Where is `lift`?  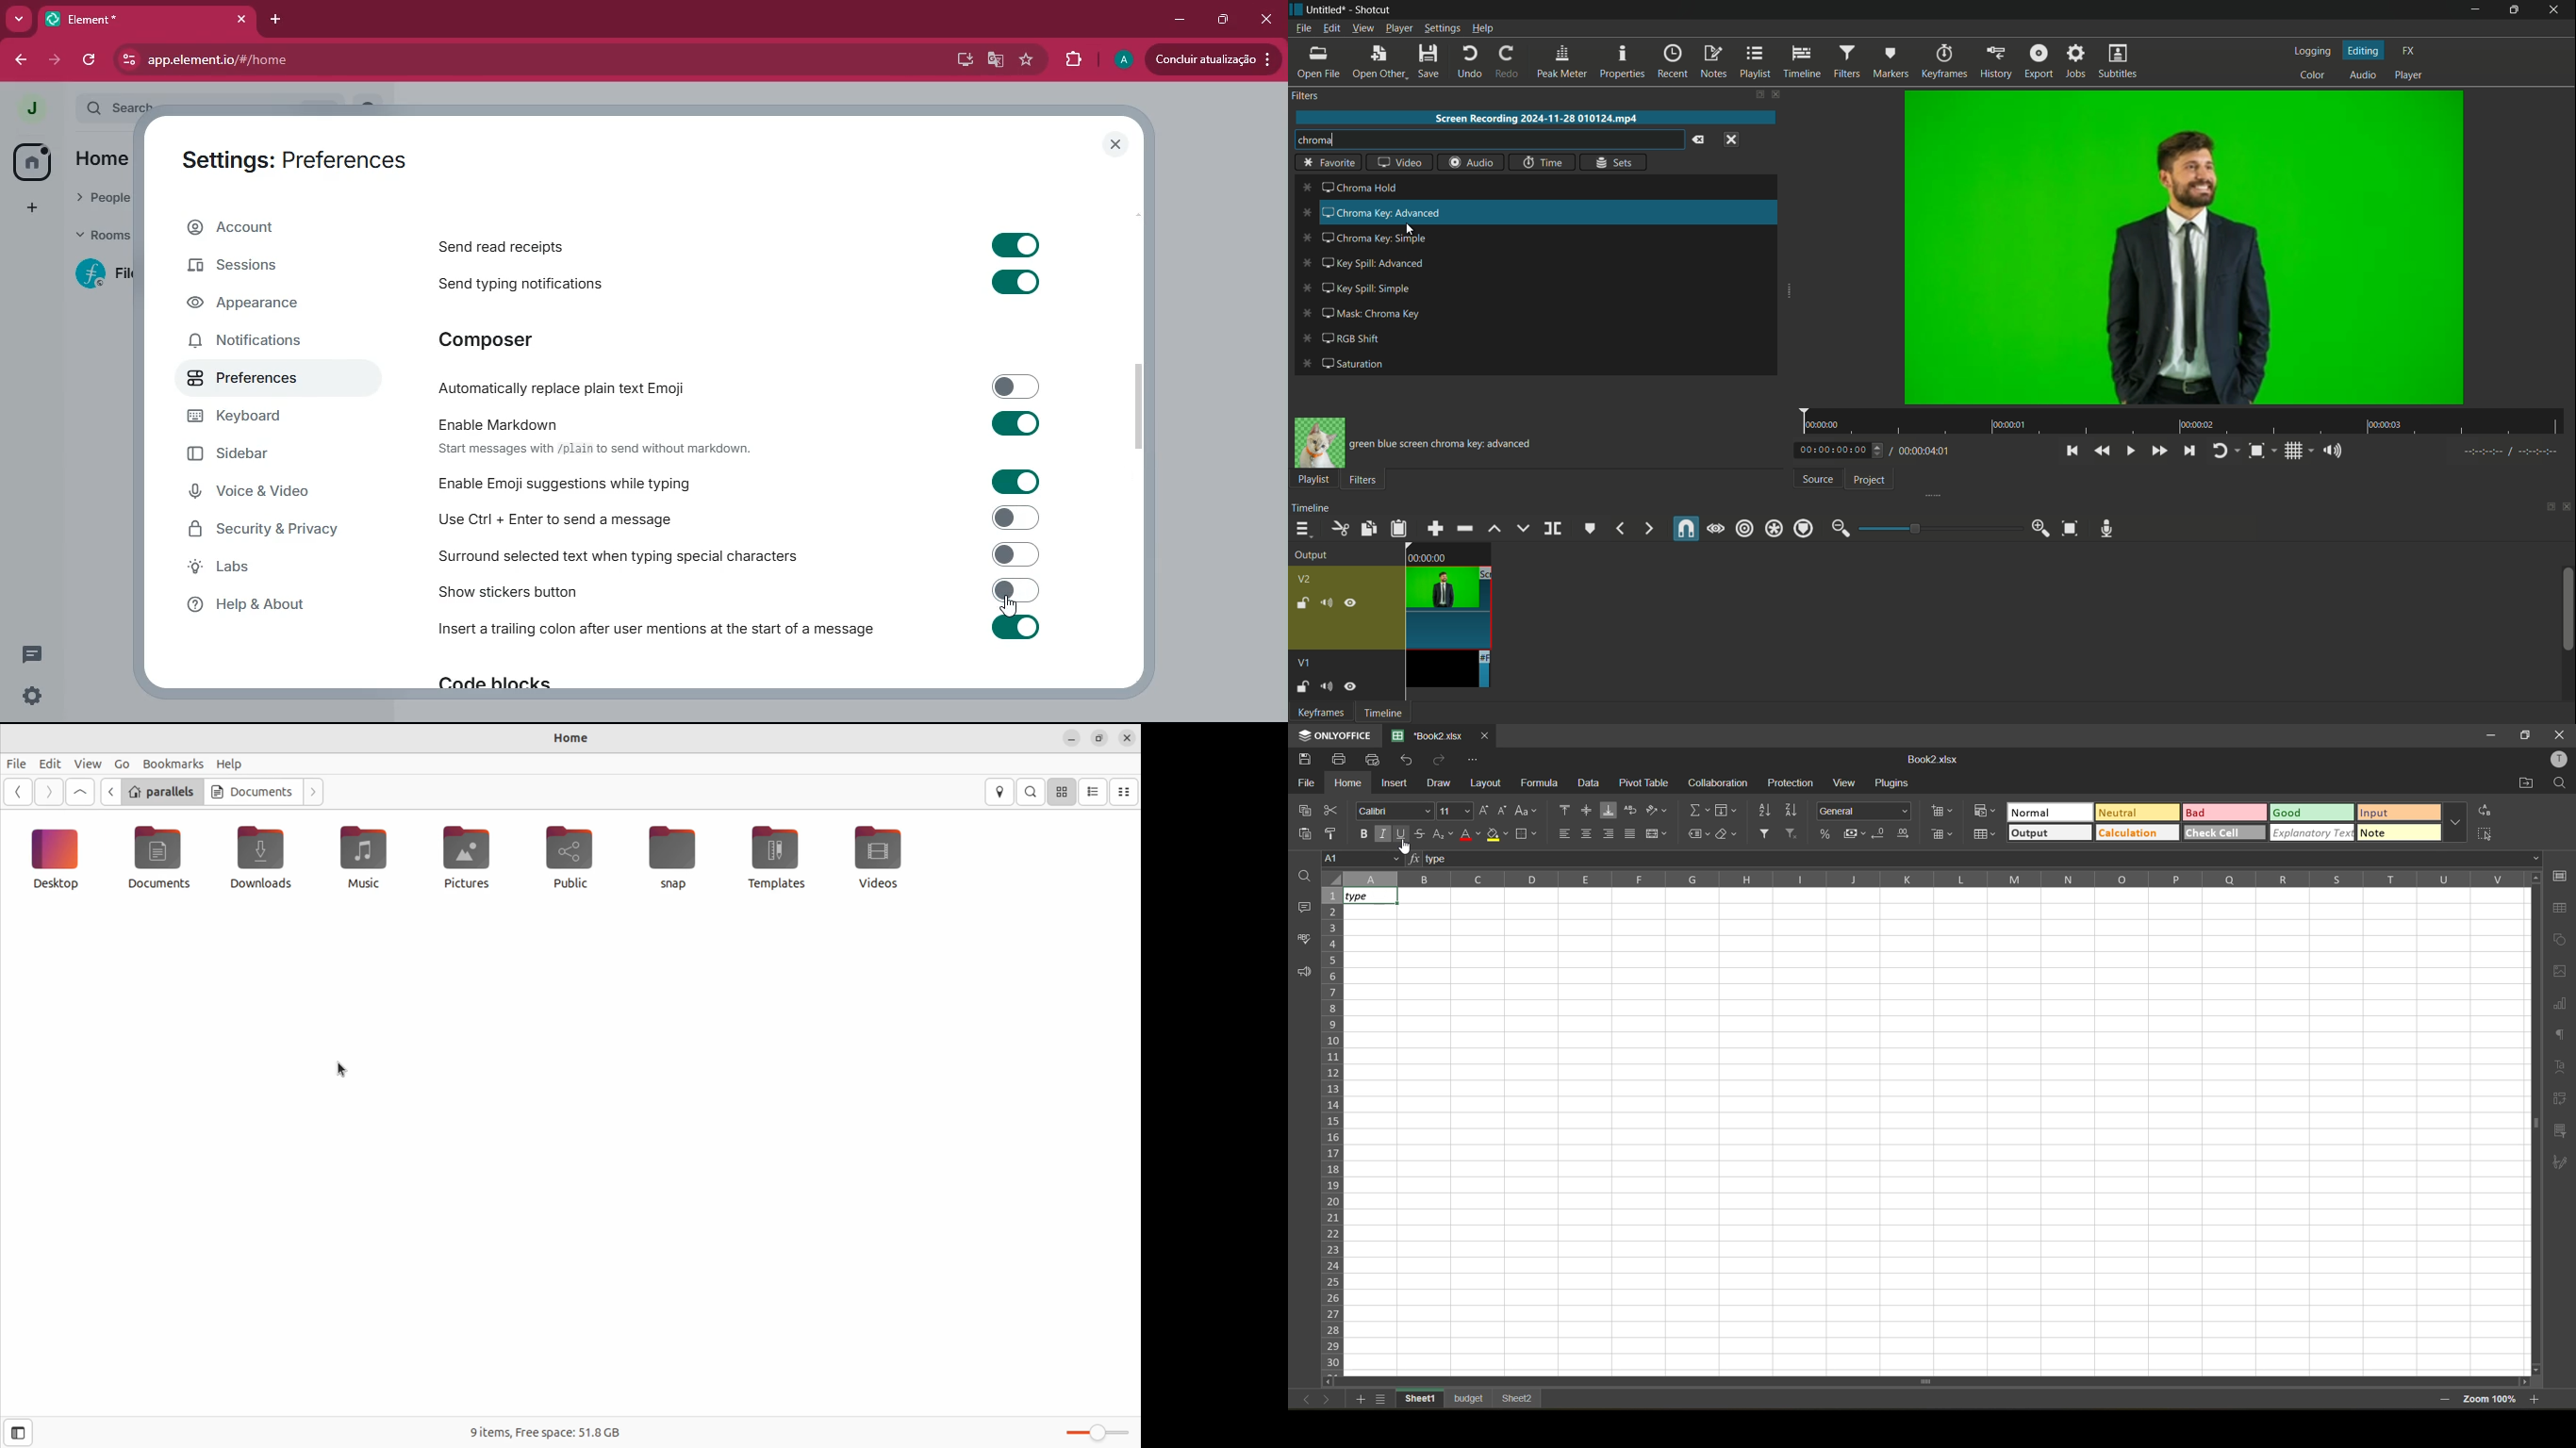
lift is located at coordinates (1496, 528).